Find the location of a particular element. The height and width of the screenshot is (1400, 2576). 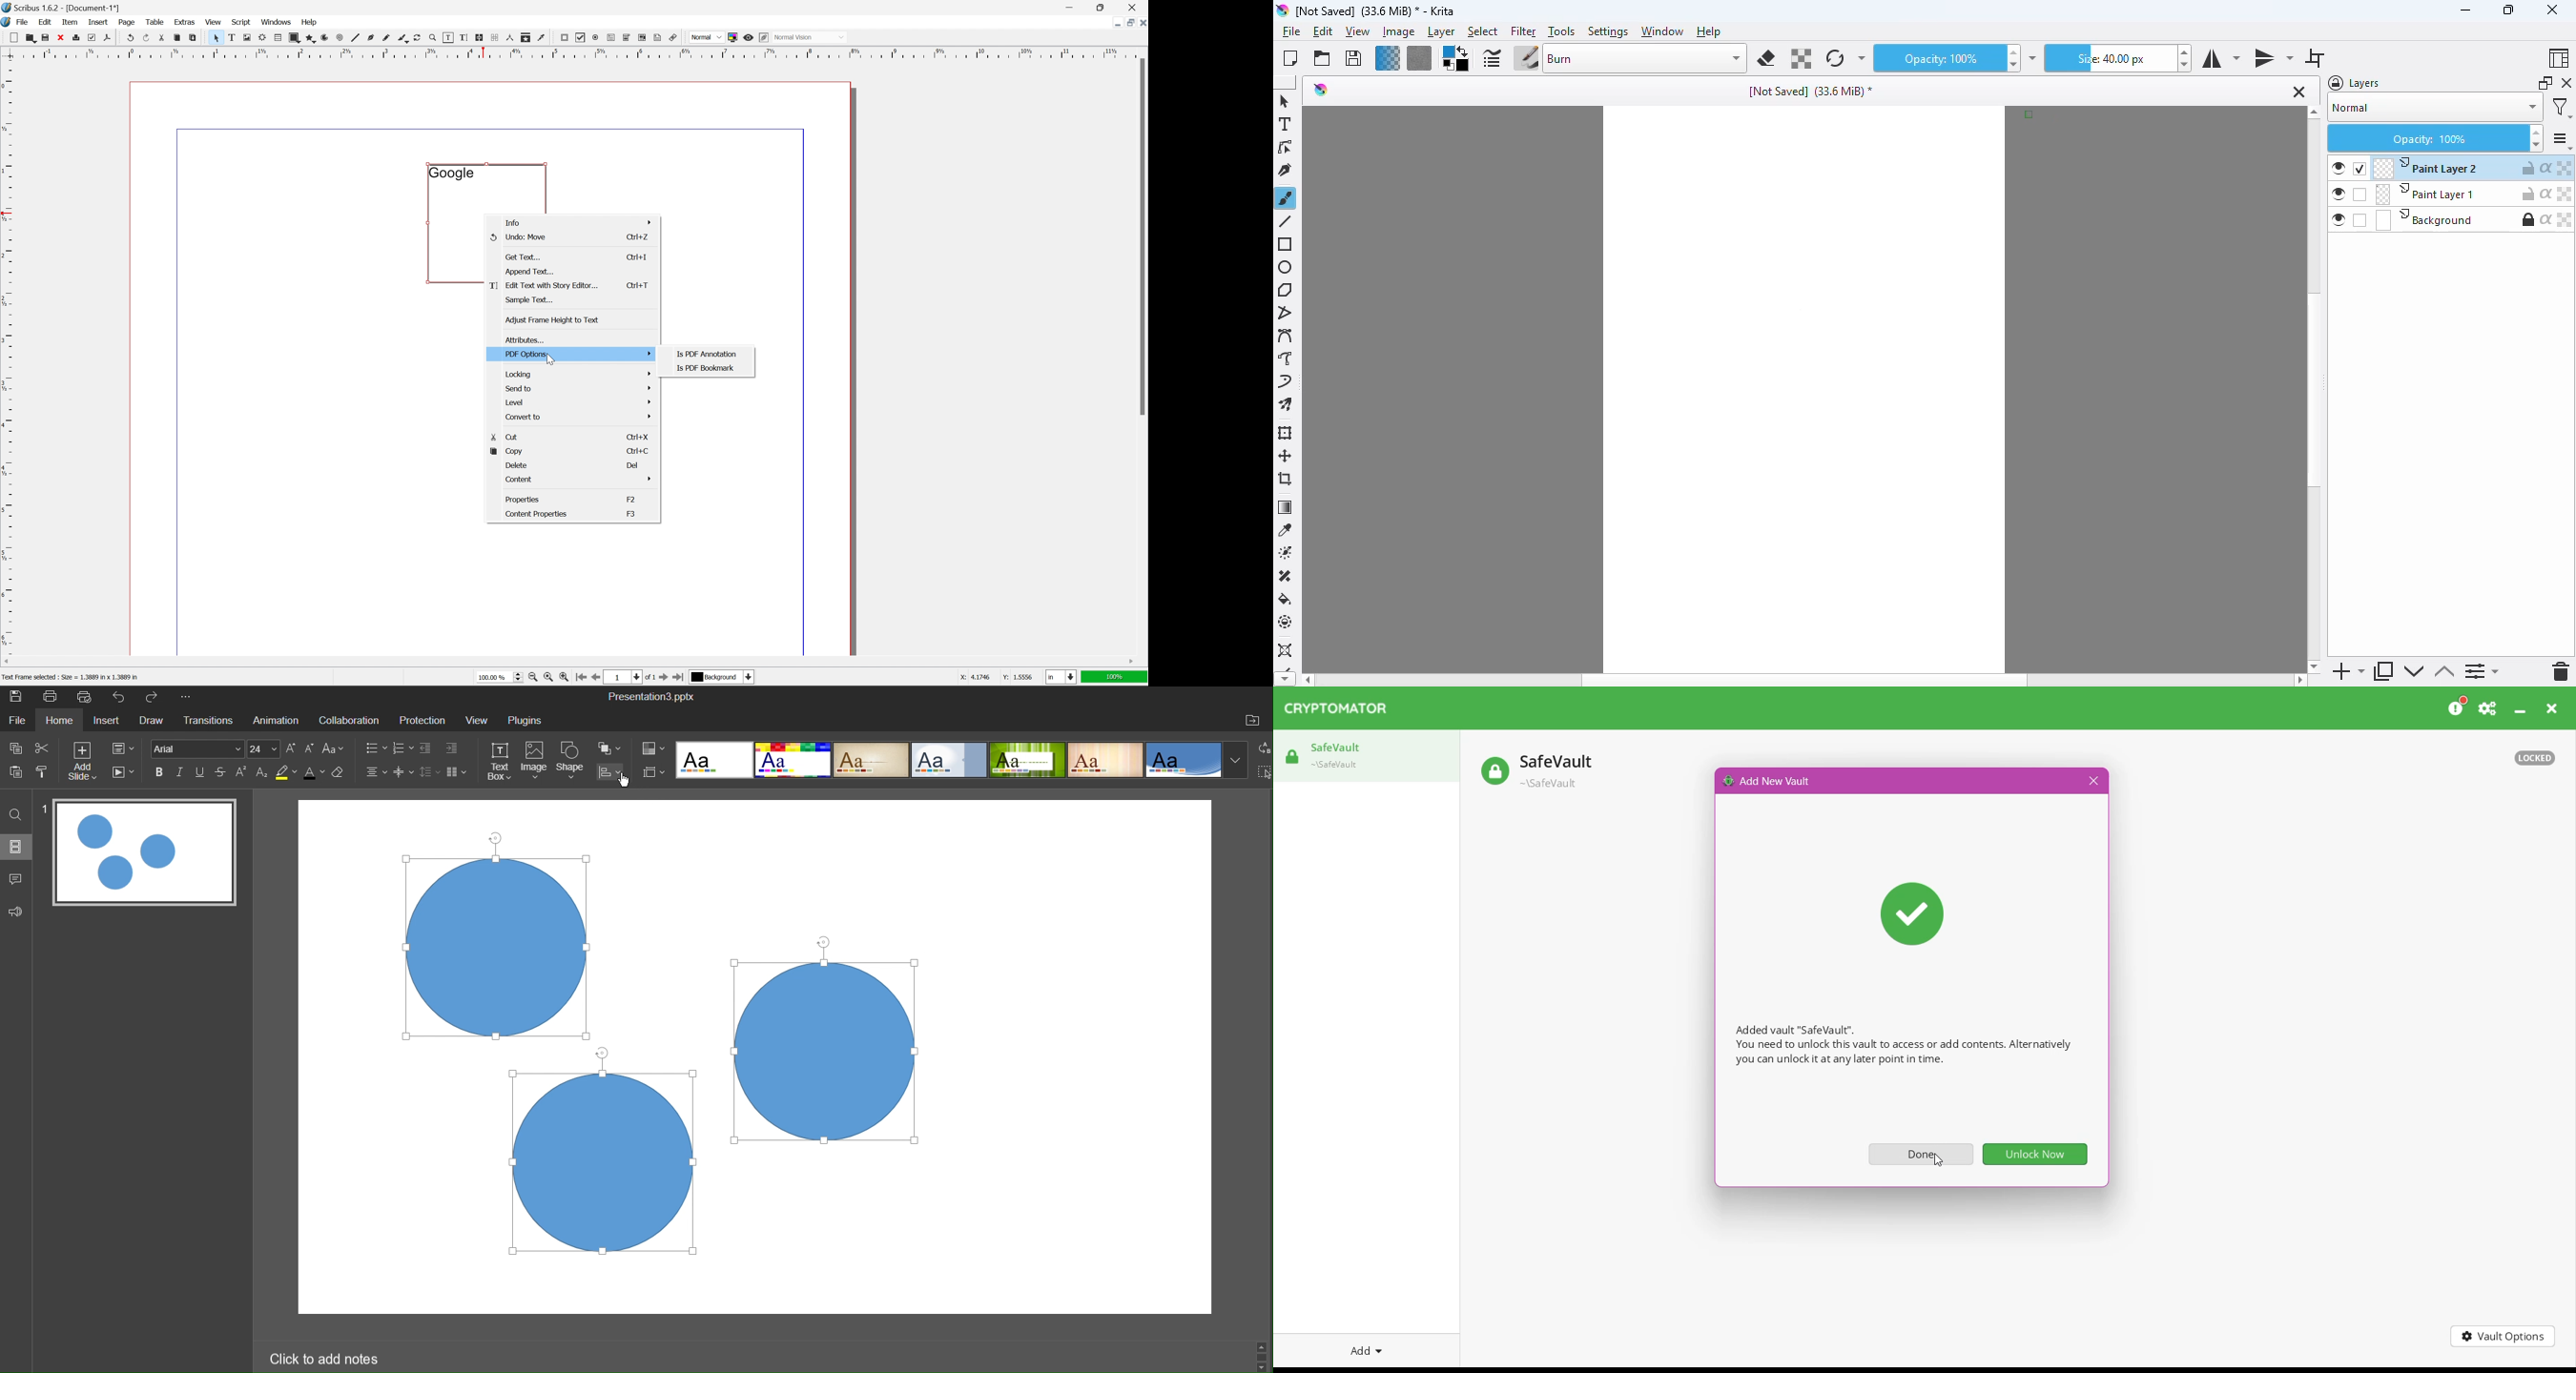

delete is located at coordinates (517, 465).